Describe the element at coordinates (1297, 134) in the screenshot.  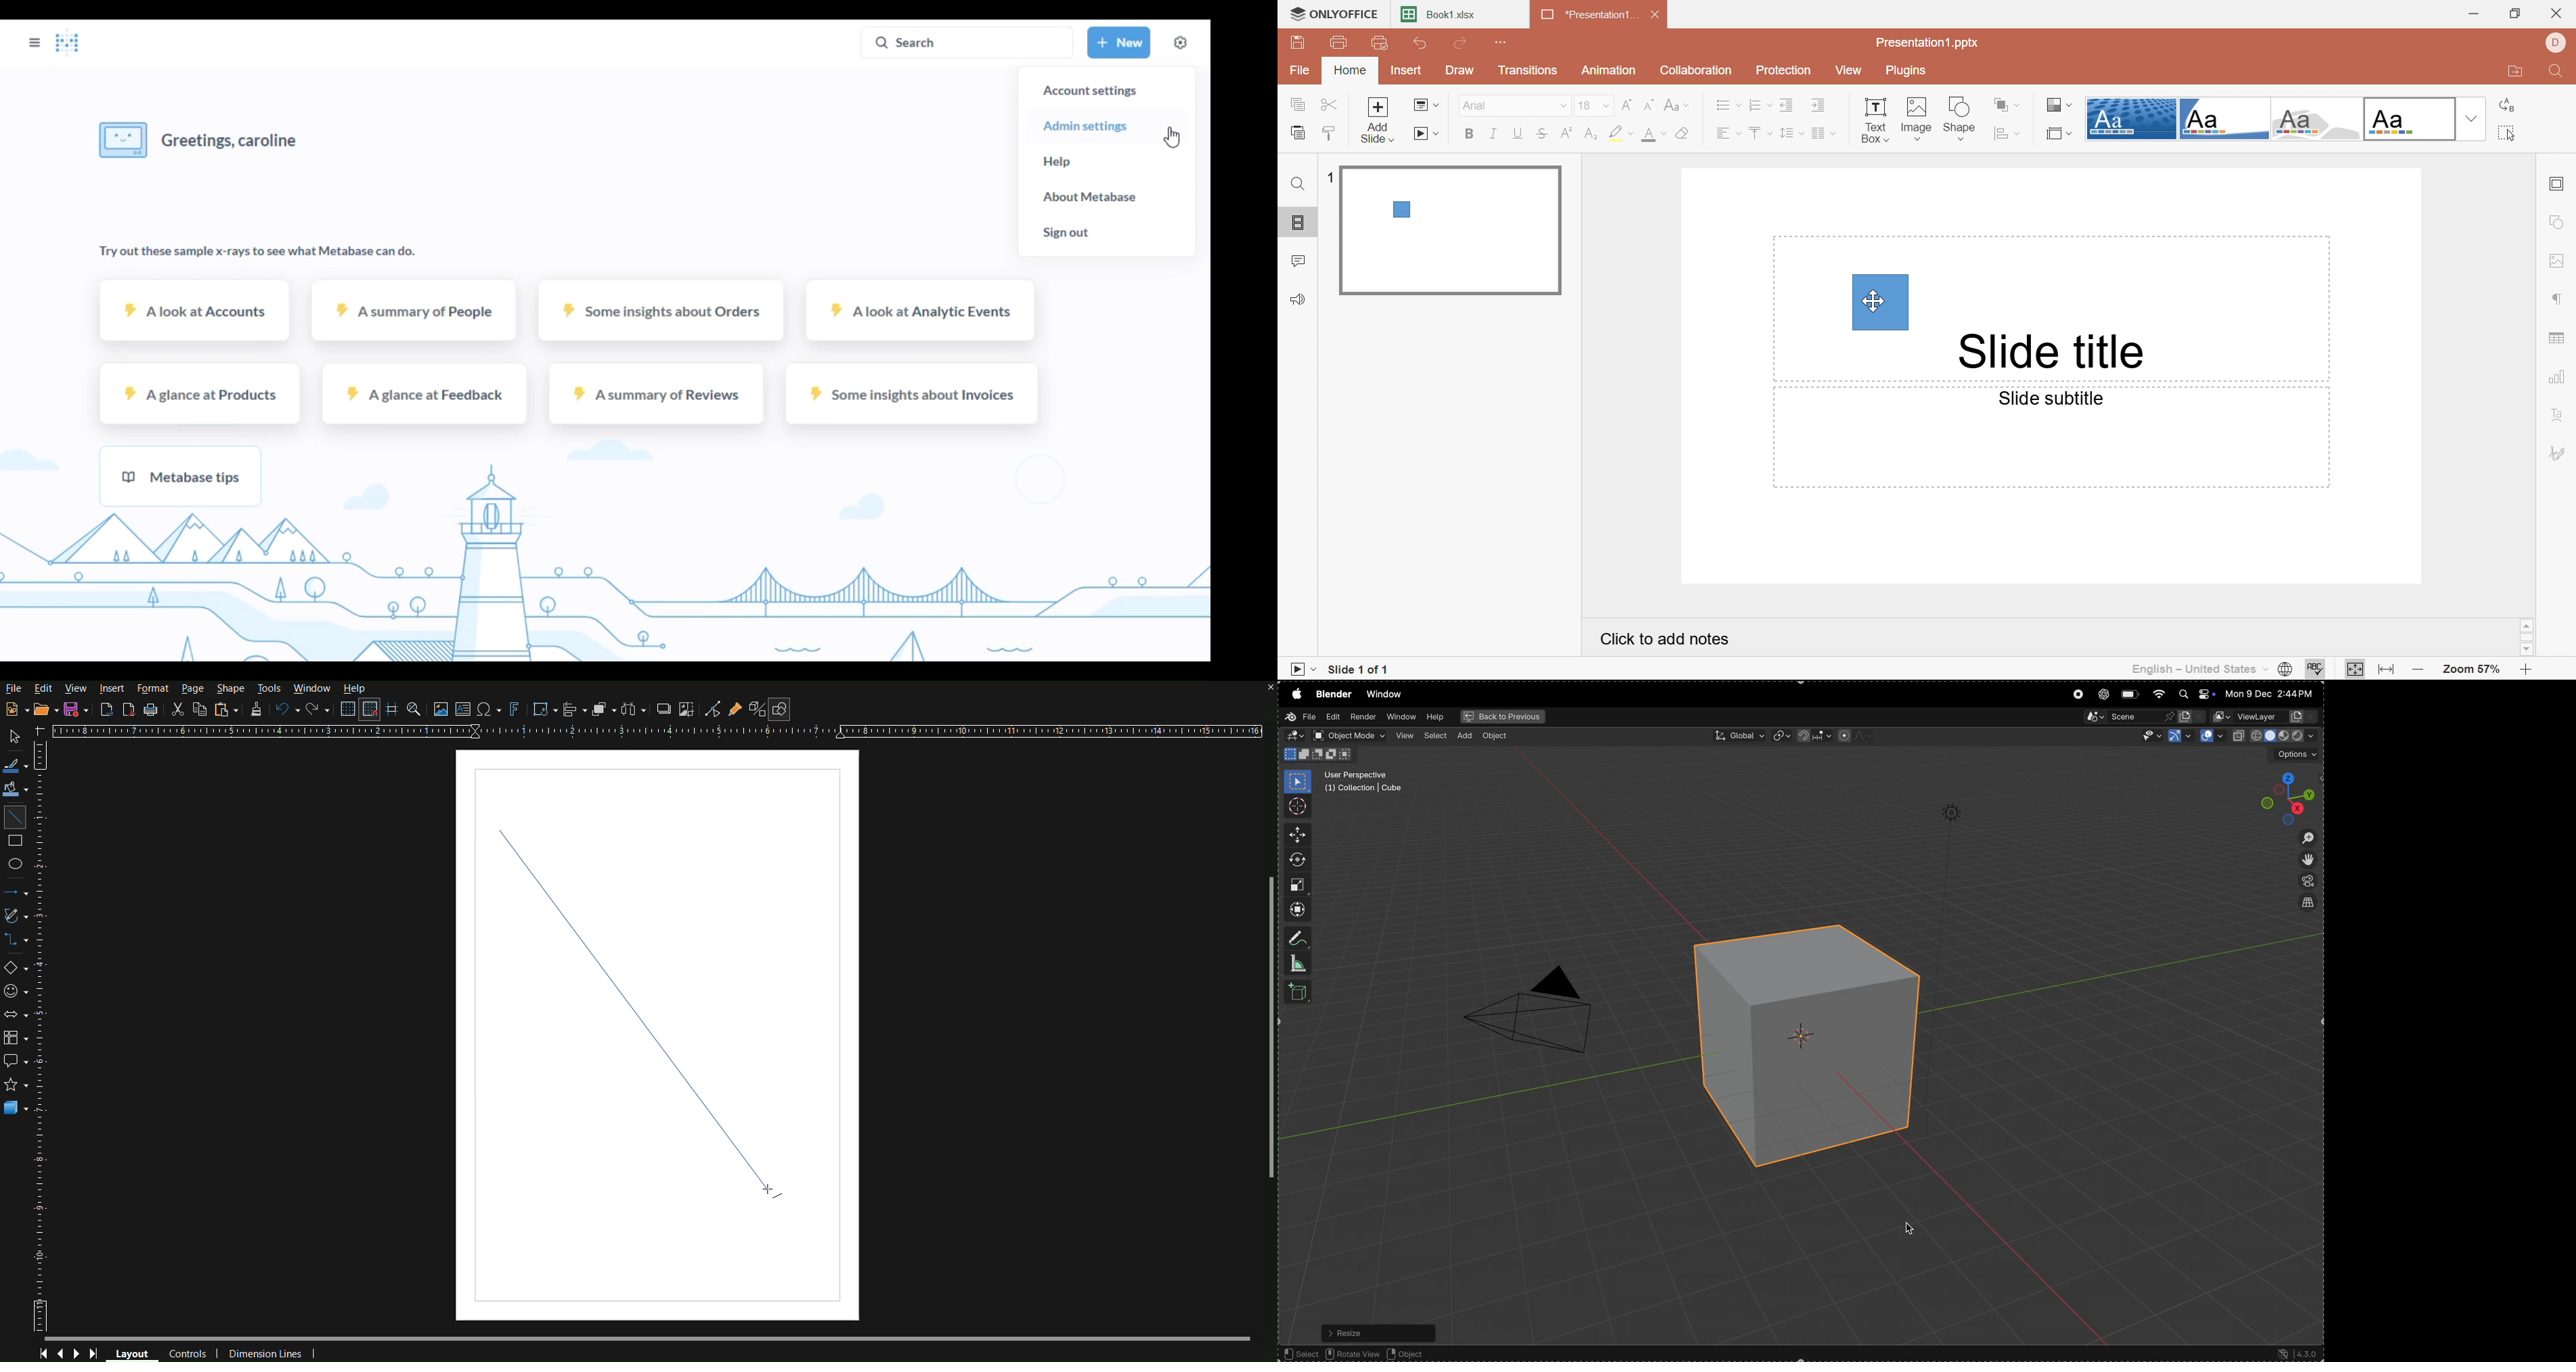
I see `Paste` at that location.